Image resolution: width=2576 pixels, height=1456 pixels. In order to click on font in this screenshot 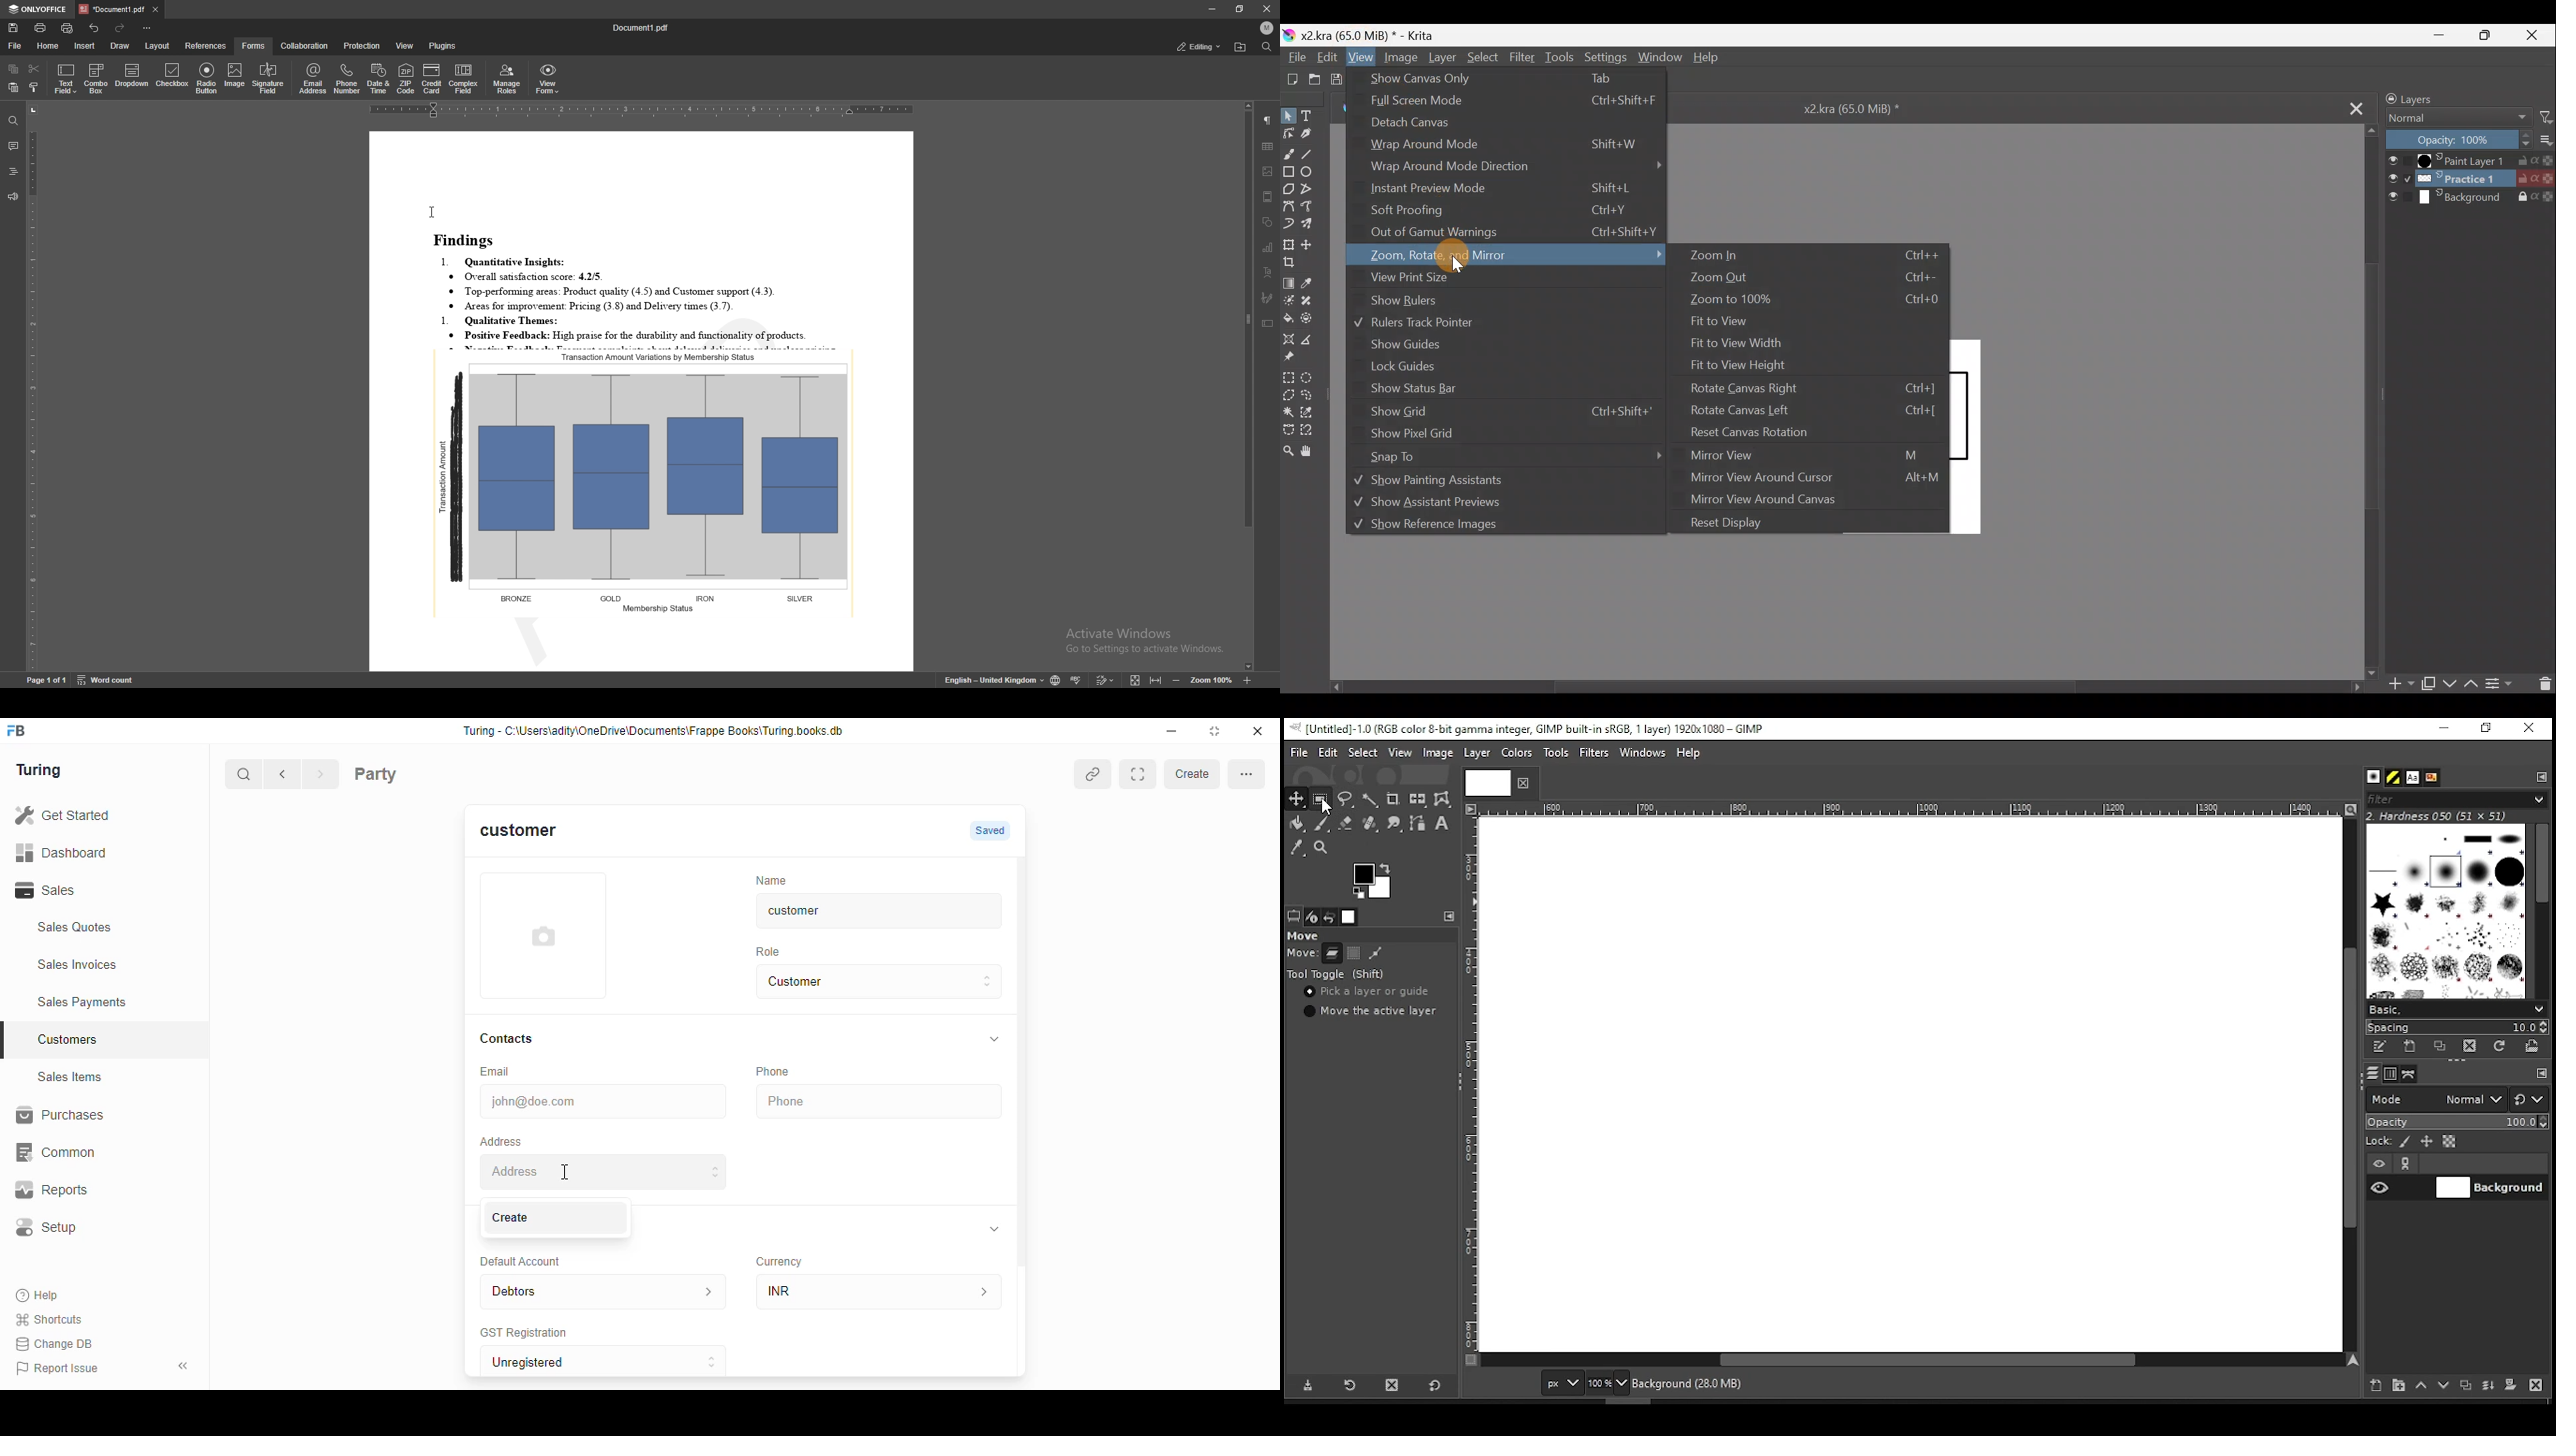, I will do `click(2412, 778)`.